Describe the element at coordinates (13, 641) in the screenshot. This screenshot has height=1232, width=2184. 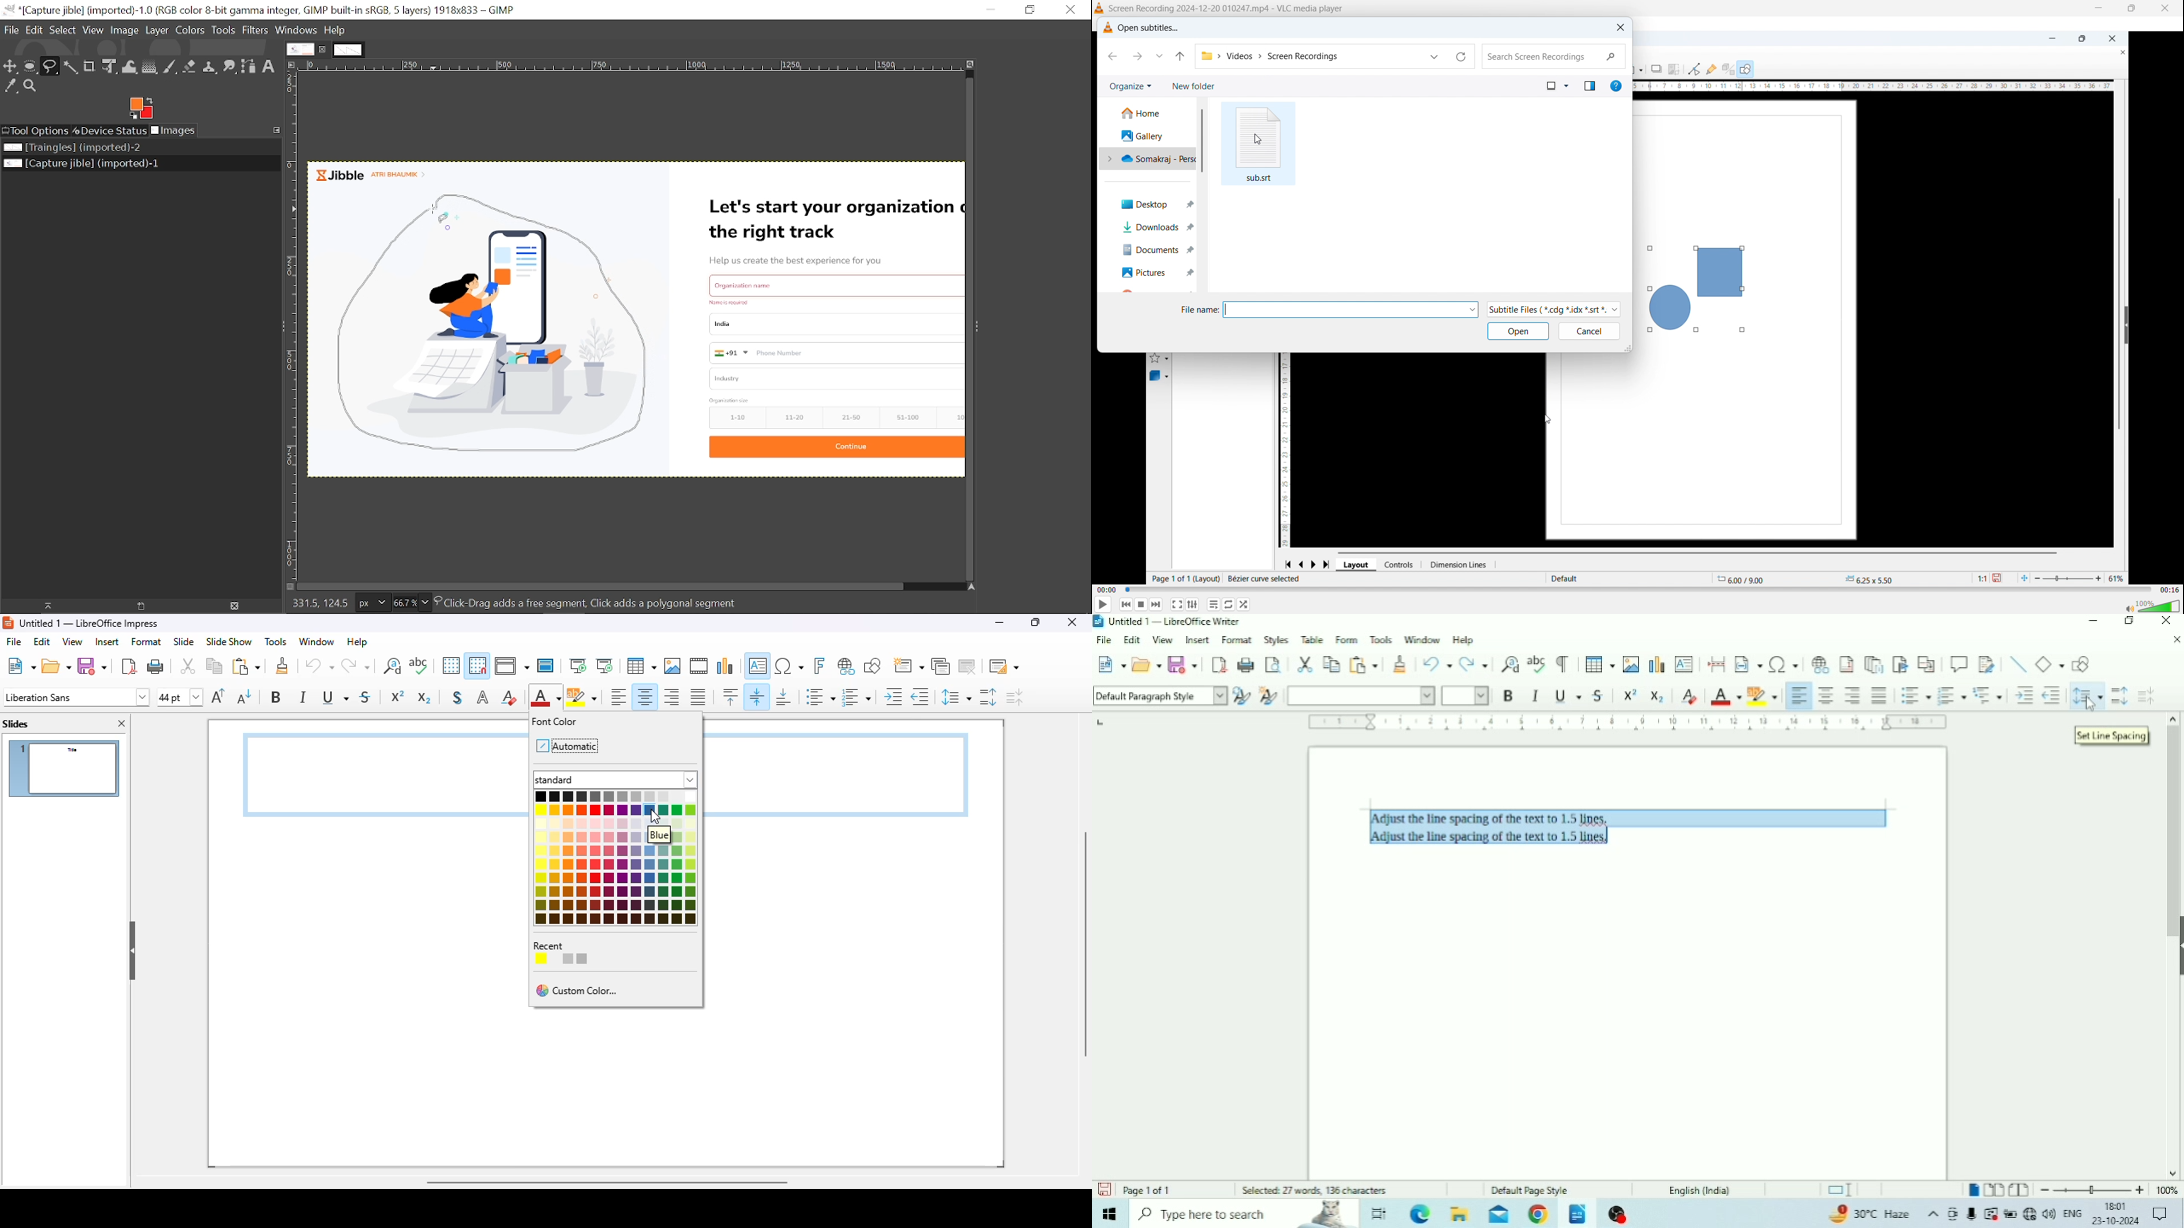
I see `file` at that location.